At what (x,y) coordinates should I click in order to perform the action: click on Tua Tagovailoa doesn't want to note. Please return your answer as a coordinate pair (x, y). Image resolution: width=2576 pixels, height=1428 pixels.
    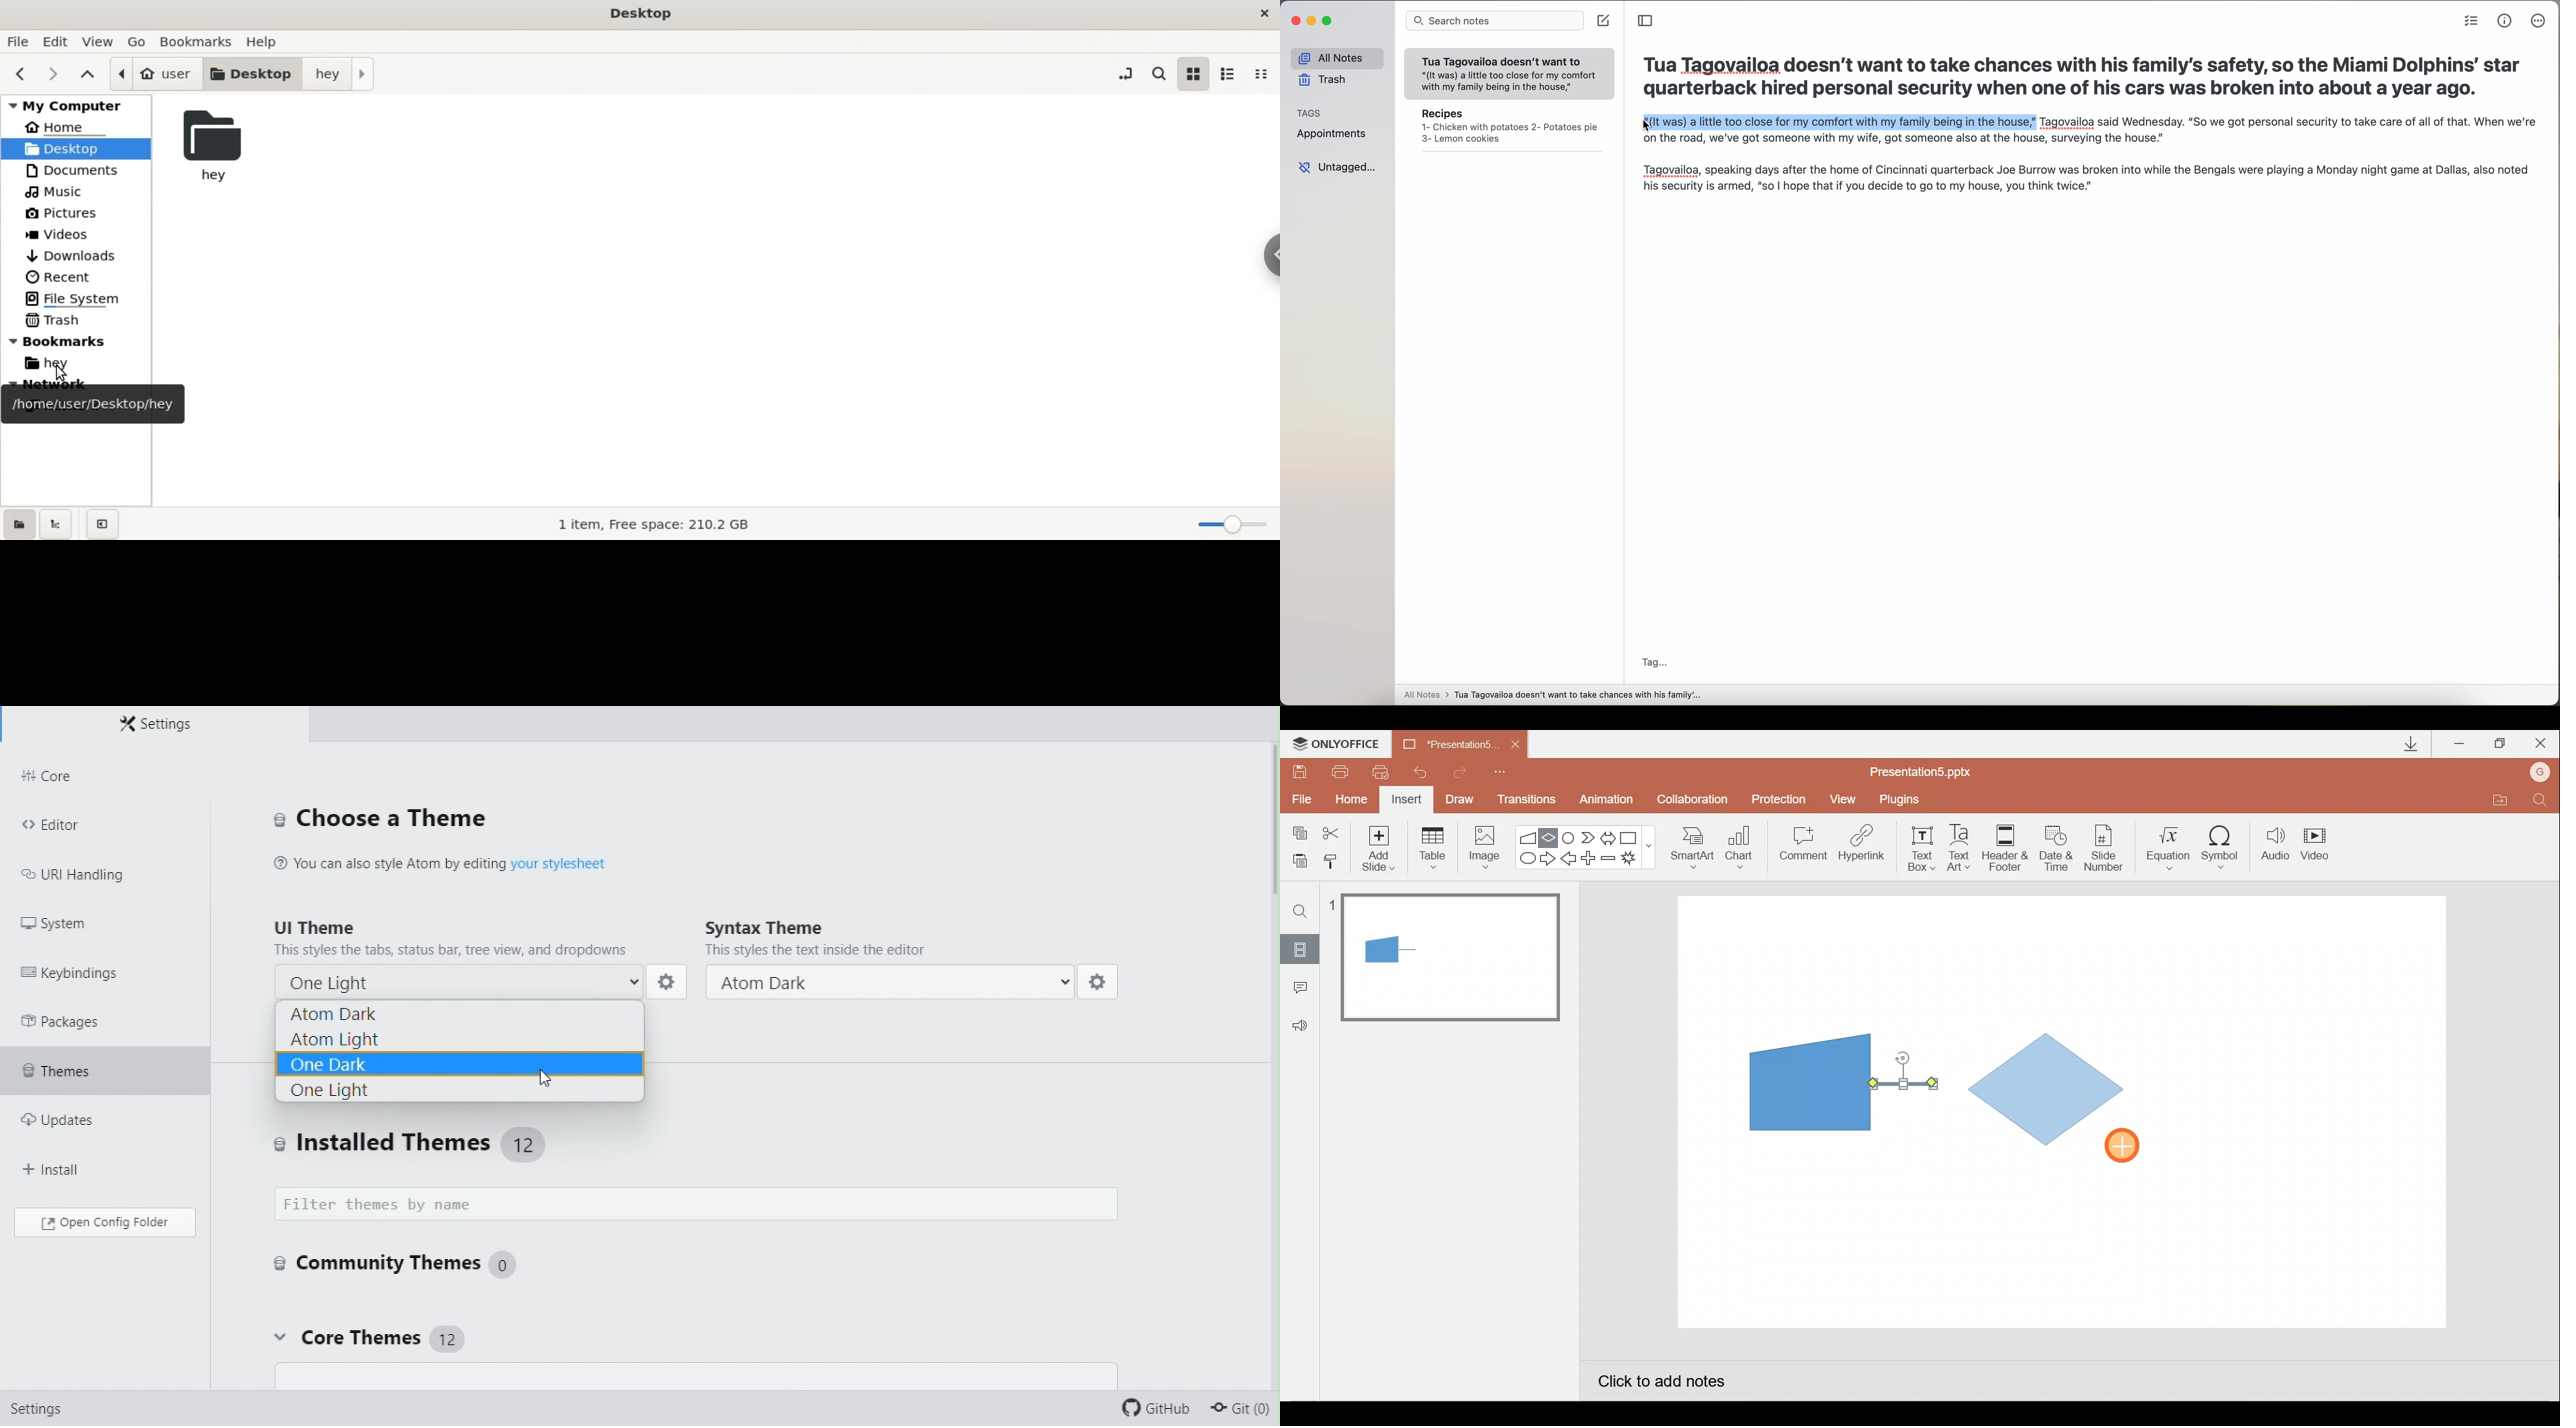
    Looking at the image, I should click on (1509, 75).